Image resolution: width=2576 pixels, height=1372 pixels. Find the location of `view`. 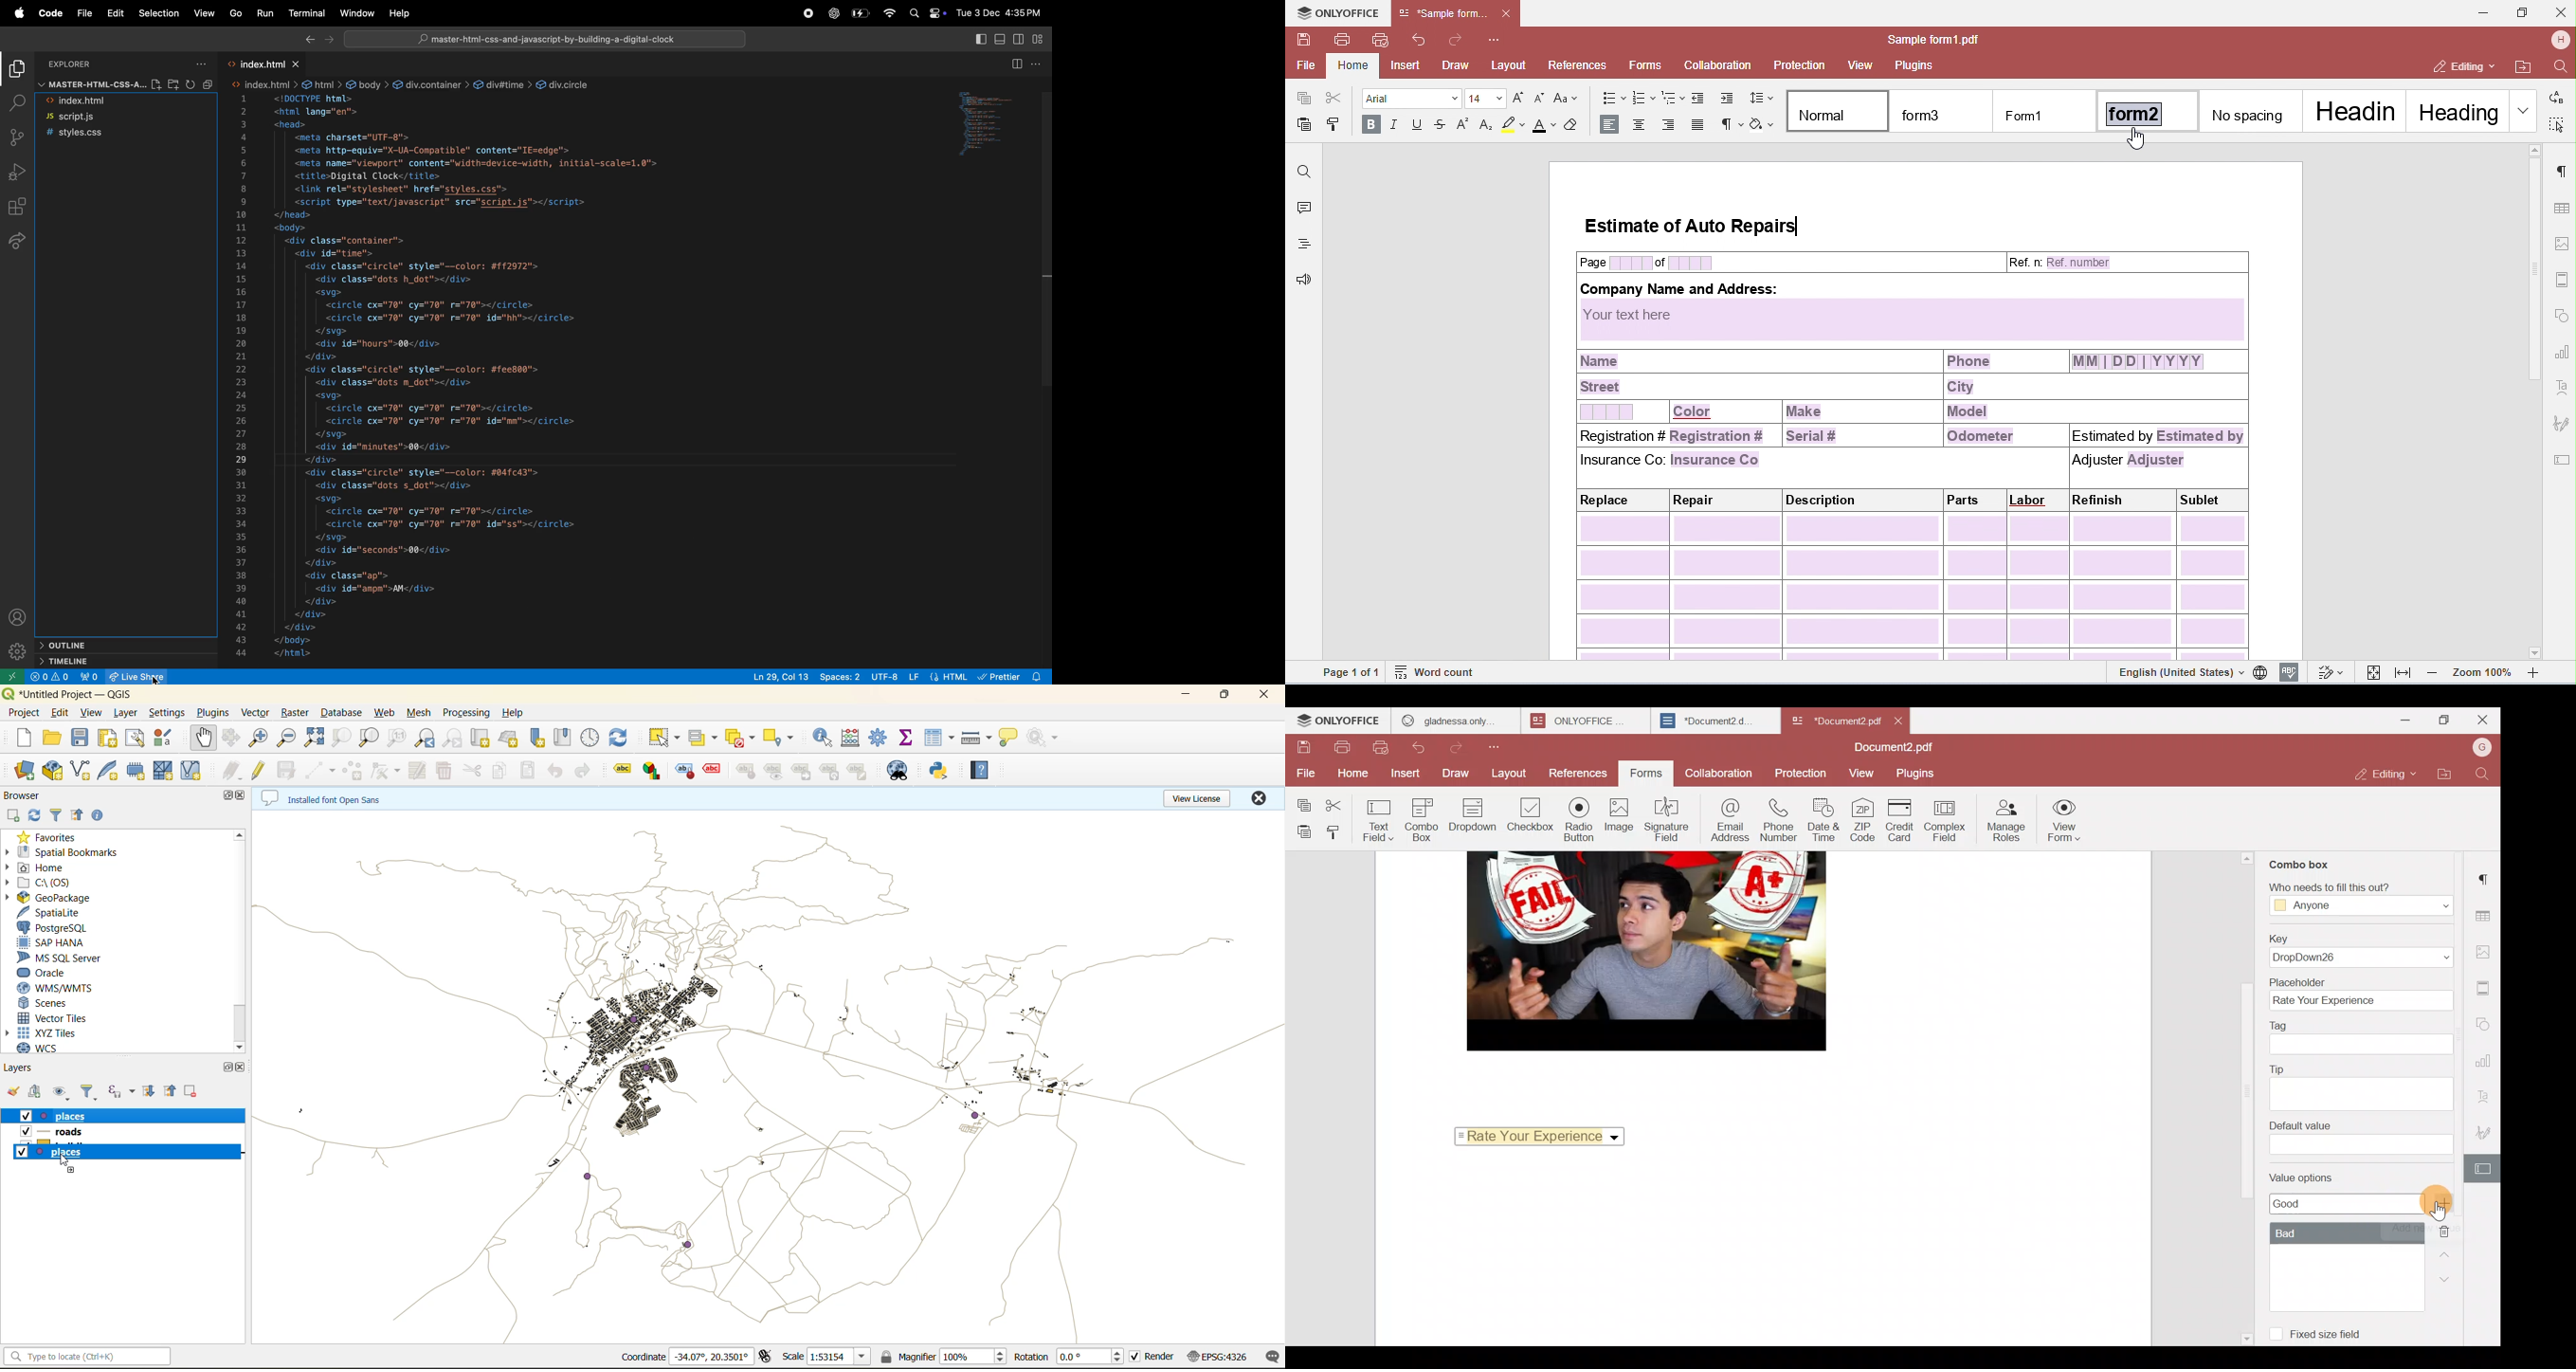

view is located at coordinates (205, 14).